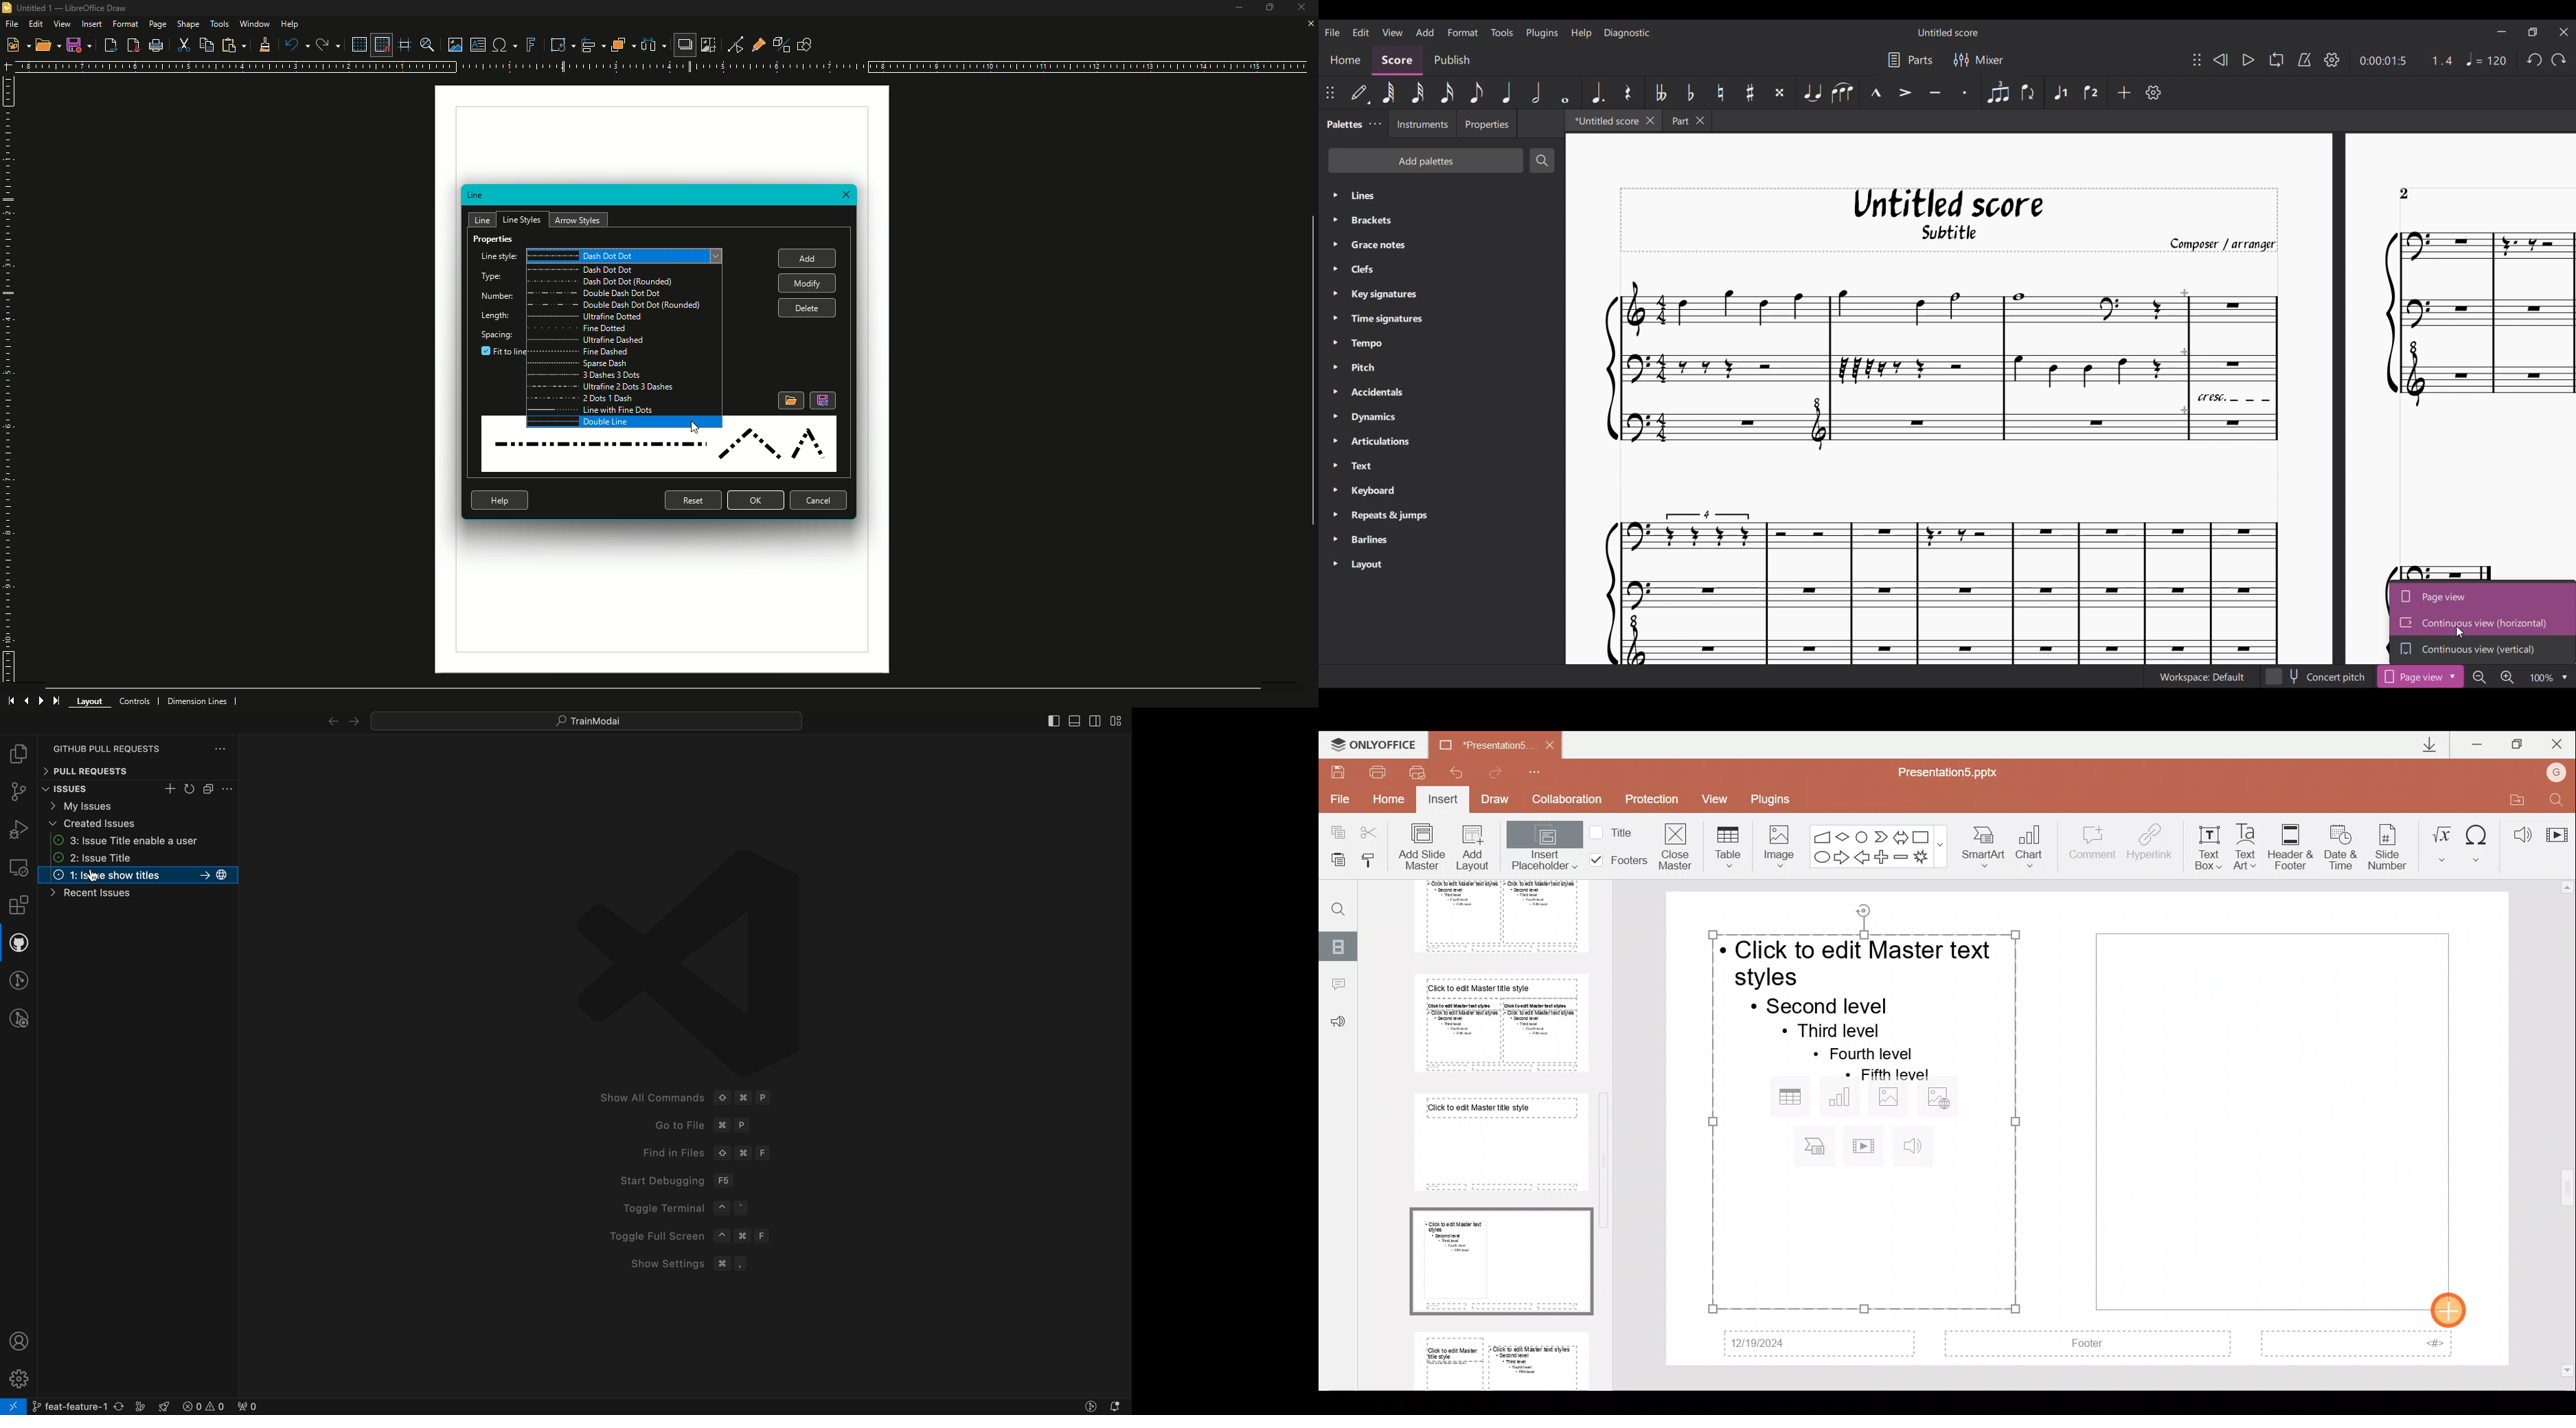 This screenshot has width=2576, height=1428. I want to click on Undo, so click(1455, 772).